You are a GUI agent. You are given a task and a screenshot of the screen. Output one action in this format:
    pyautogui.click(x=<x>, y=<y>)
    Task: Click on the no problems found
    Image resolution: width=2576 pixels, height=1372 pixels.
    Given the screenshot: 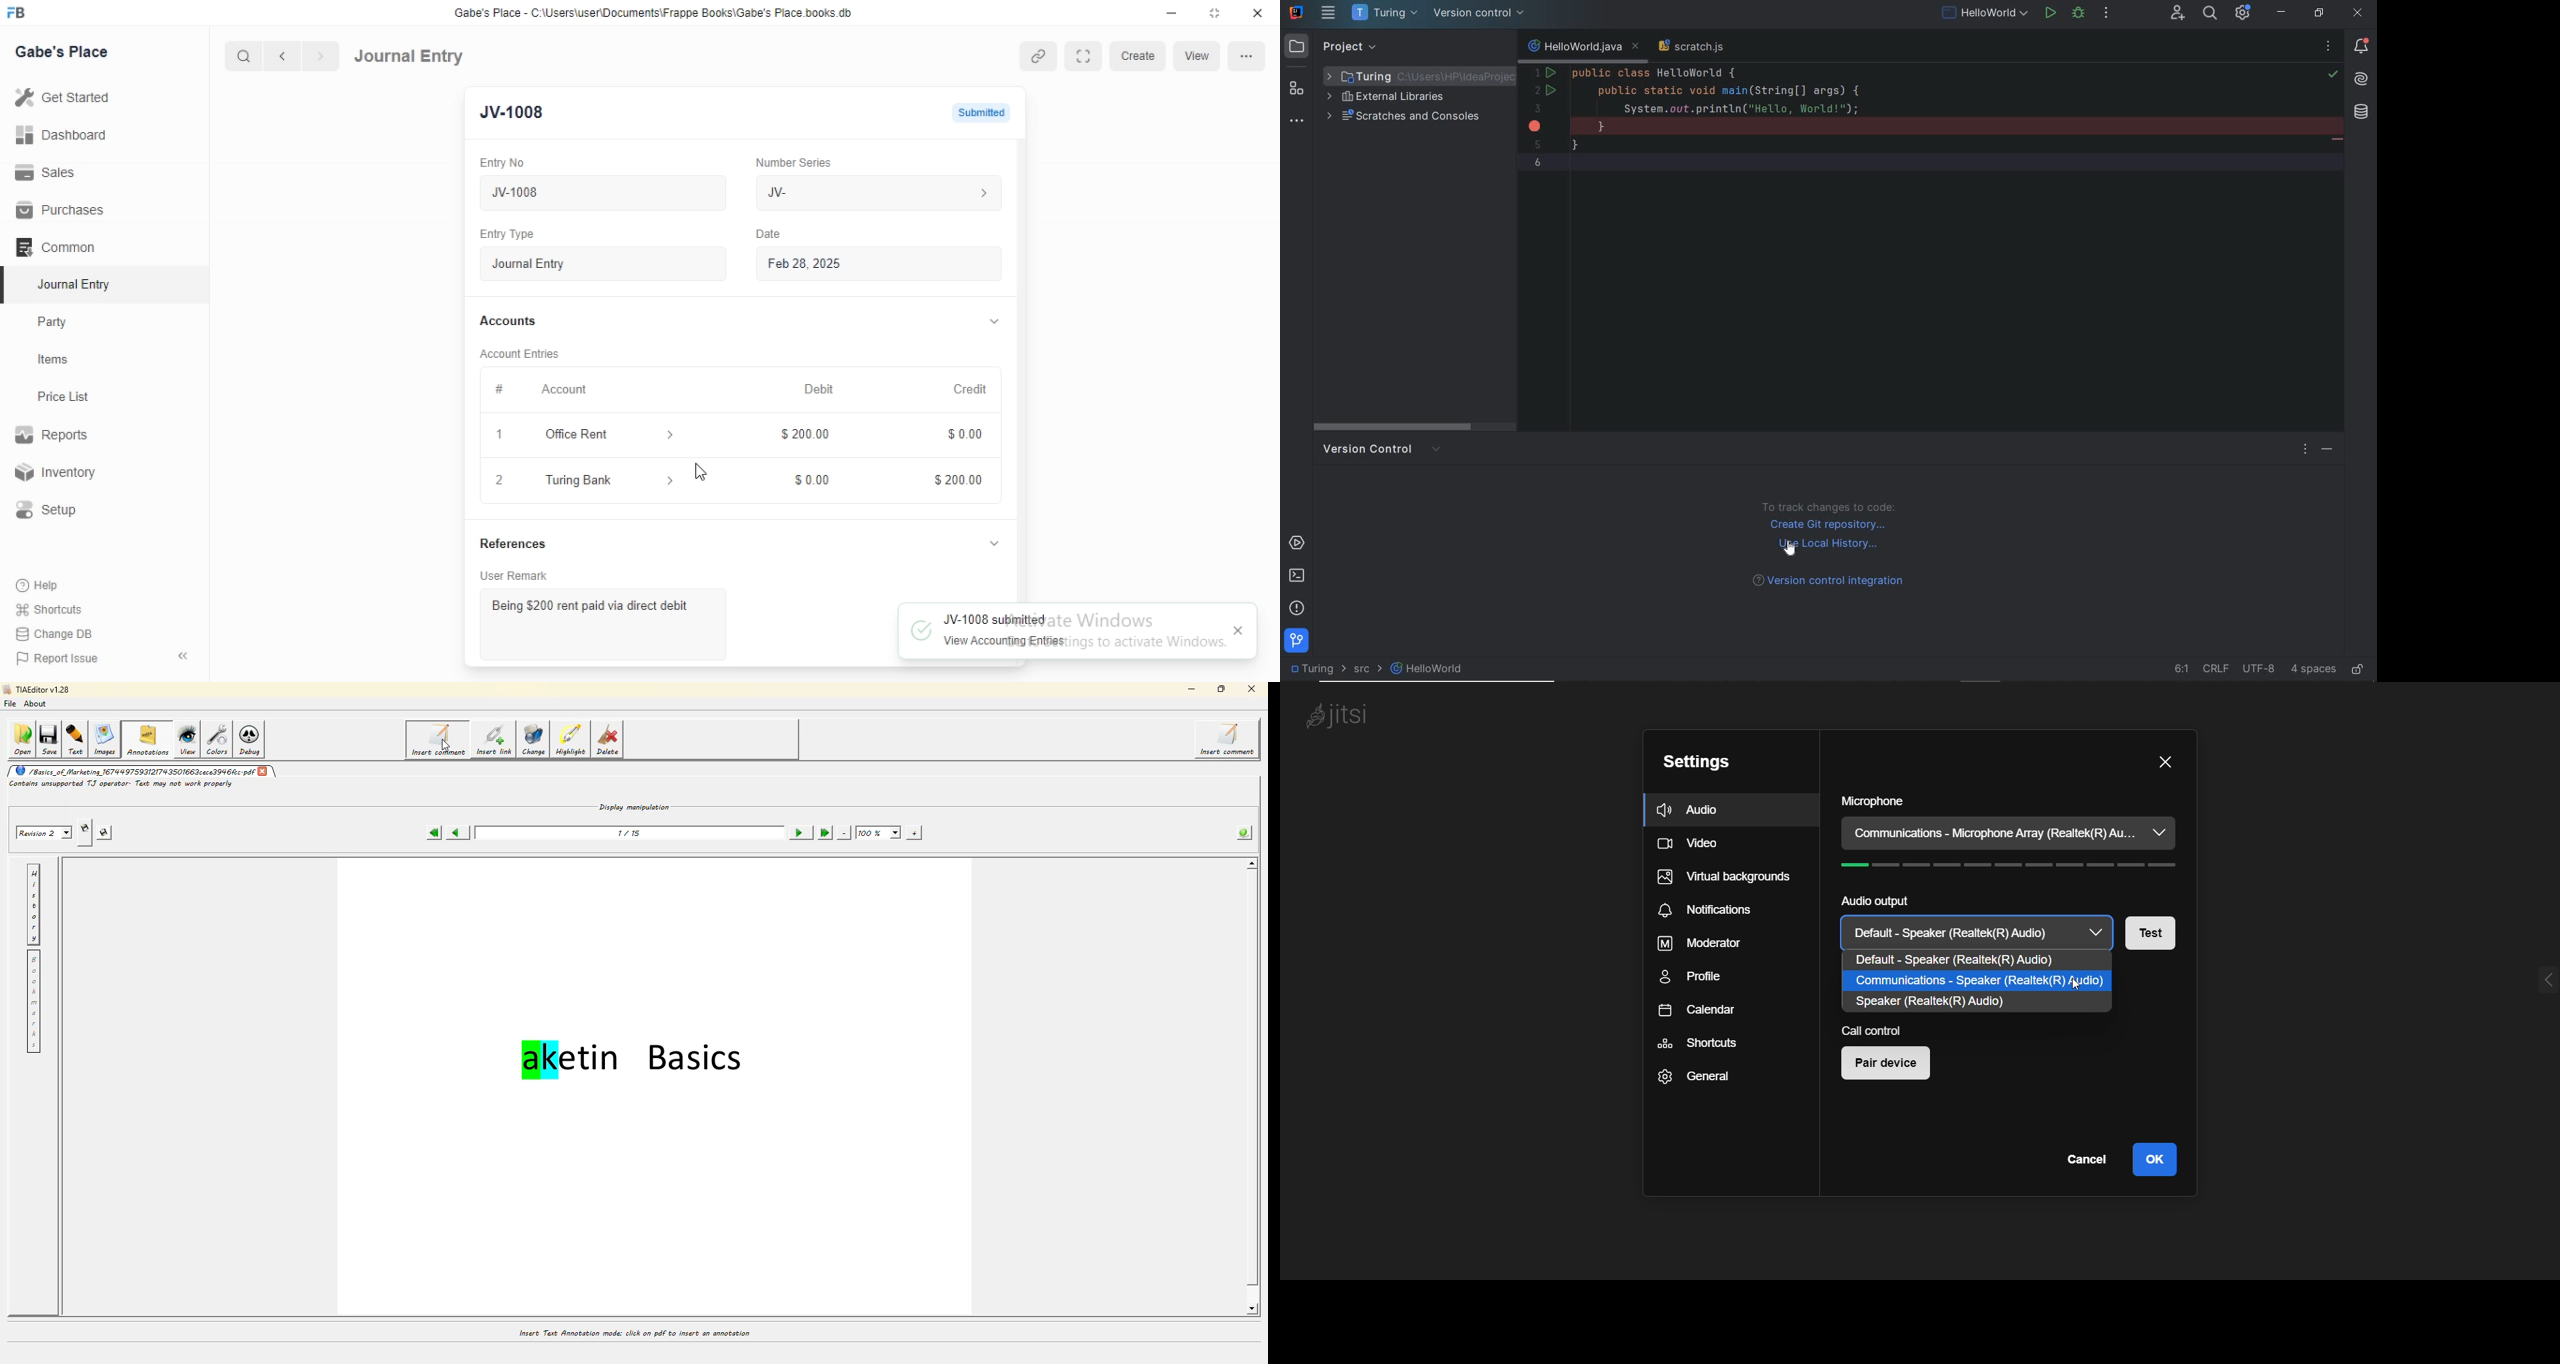 What is the action you would take?
    pyautogui.click(x=2329, y=48)
    